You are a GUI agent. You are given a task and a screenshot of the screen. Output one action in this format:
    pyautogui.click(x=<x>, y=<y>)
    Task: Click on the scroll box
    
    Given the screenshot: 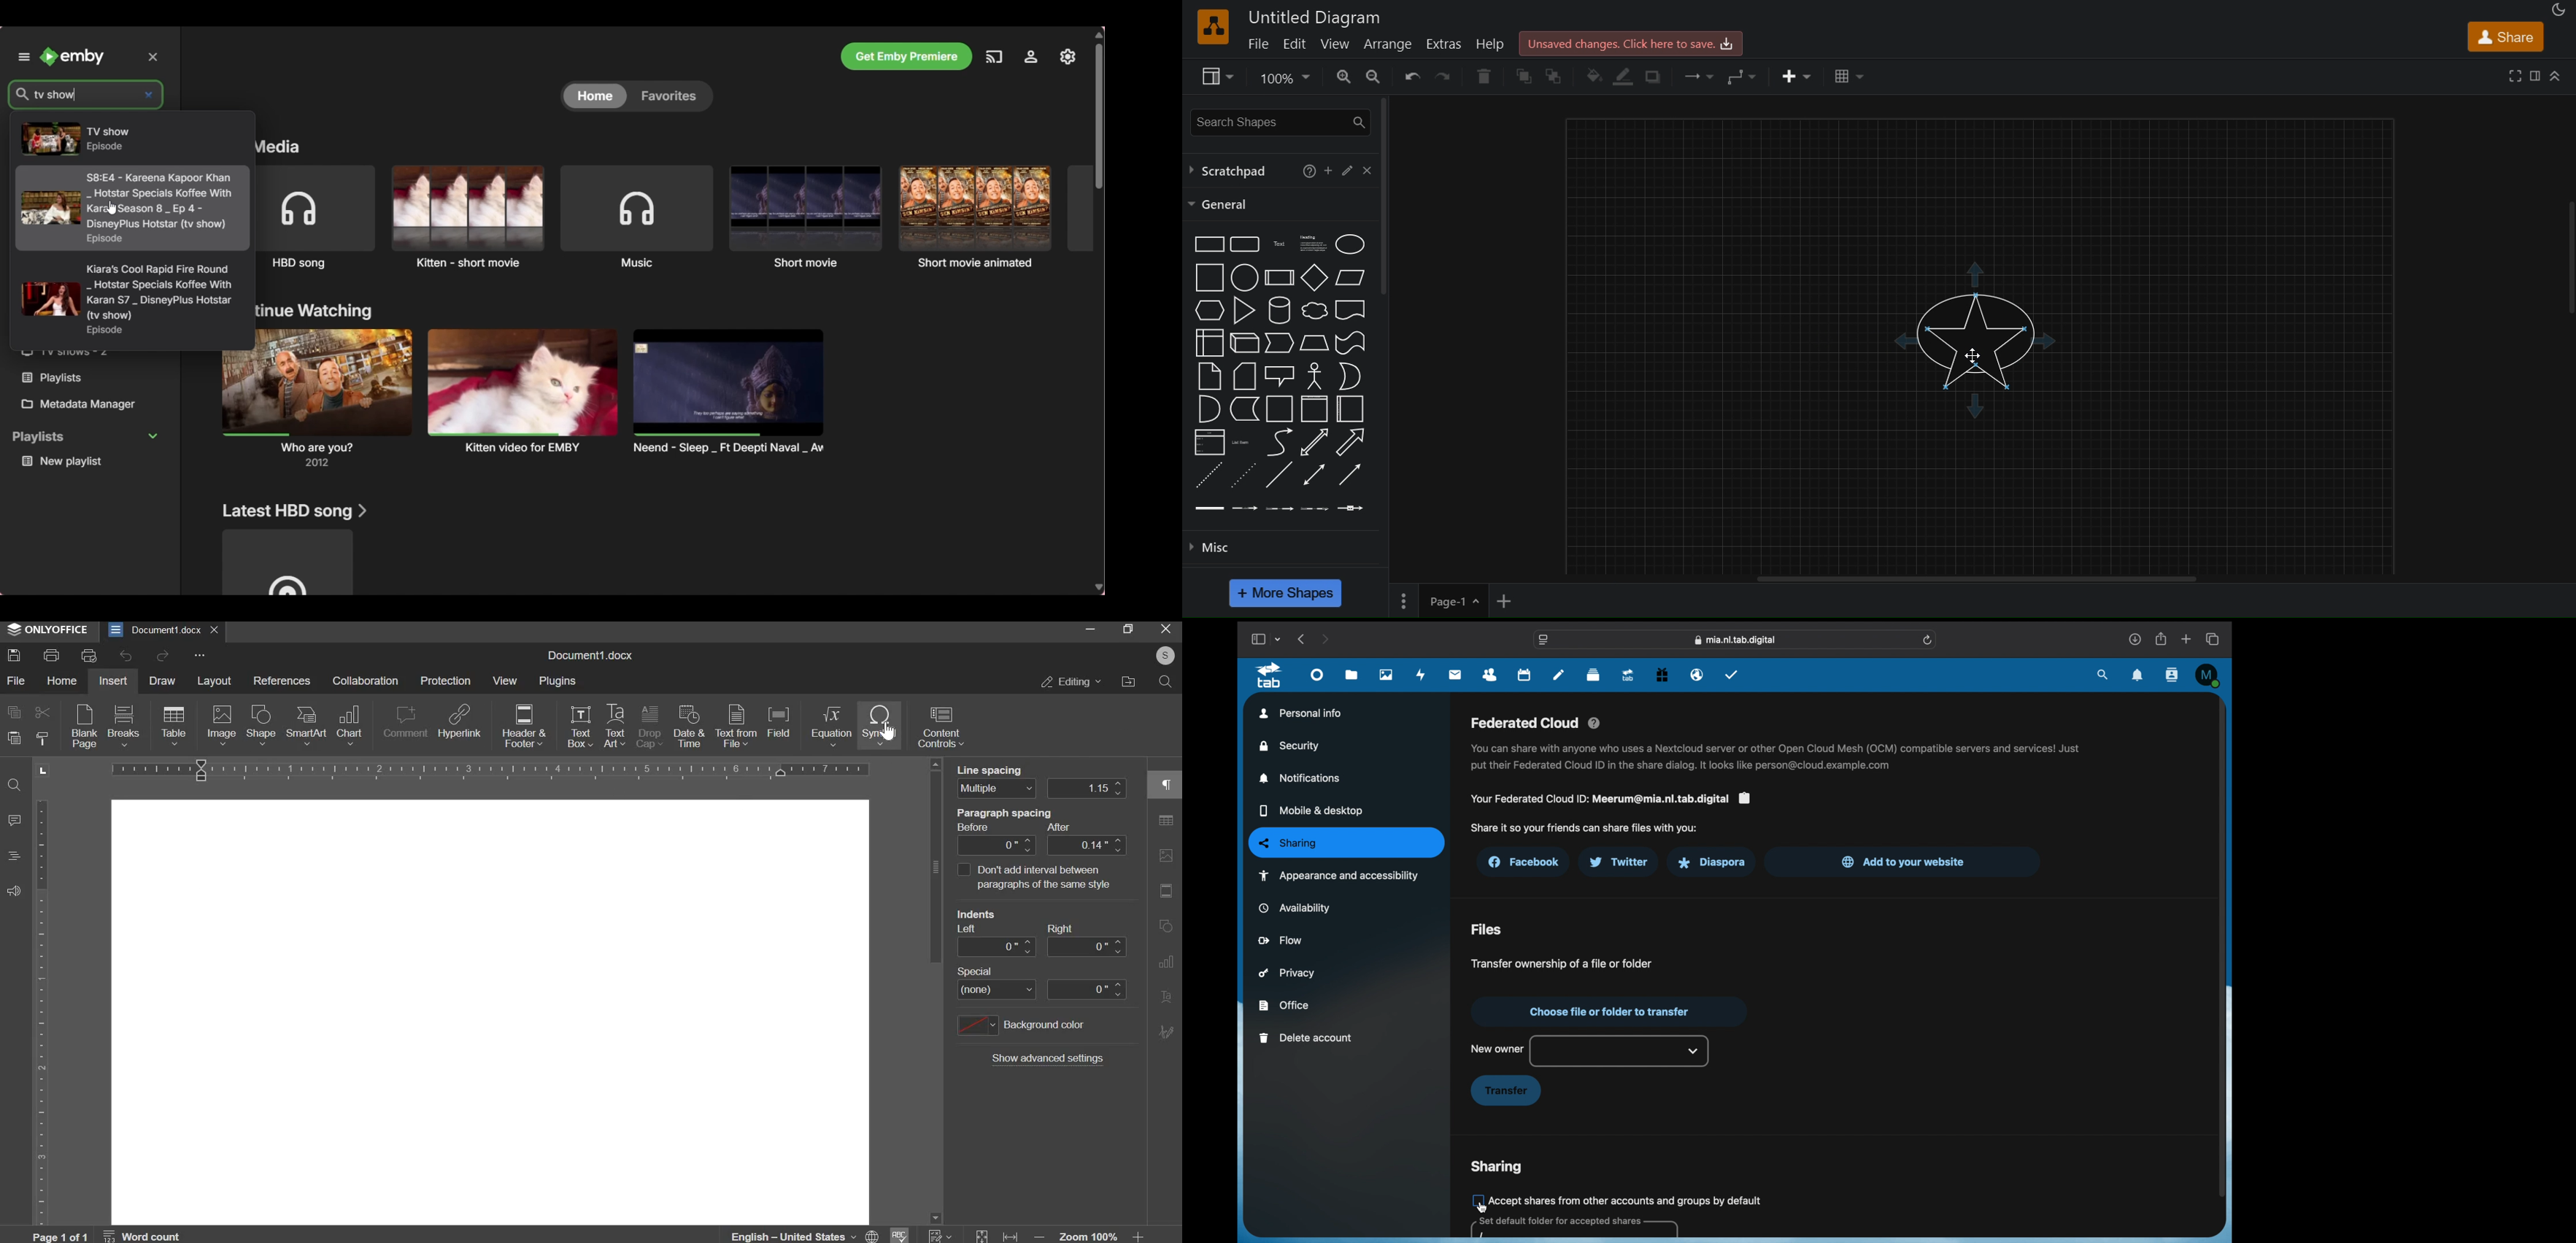 What is the action you would take?
    pyautogui.click(x=2221, y=946)
    